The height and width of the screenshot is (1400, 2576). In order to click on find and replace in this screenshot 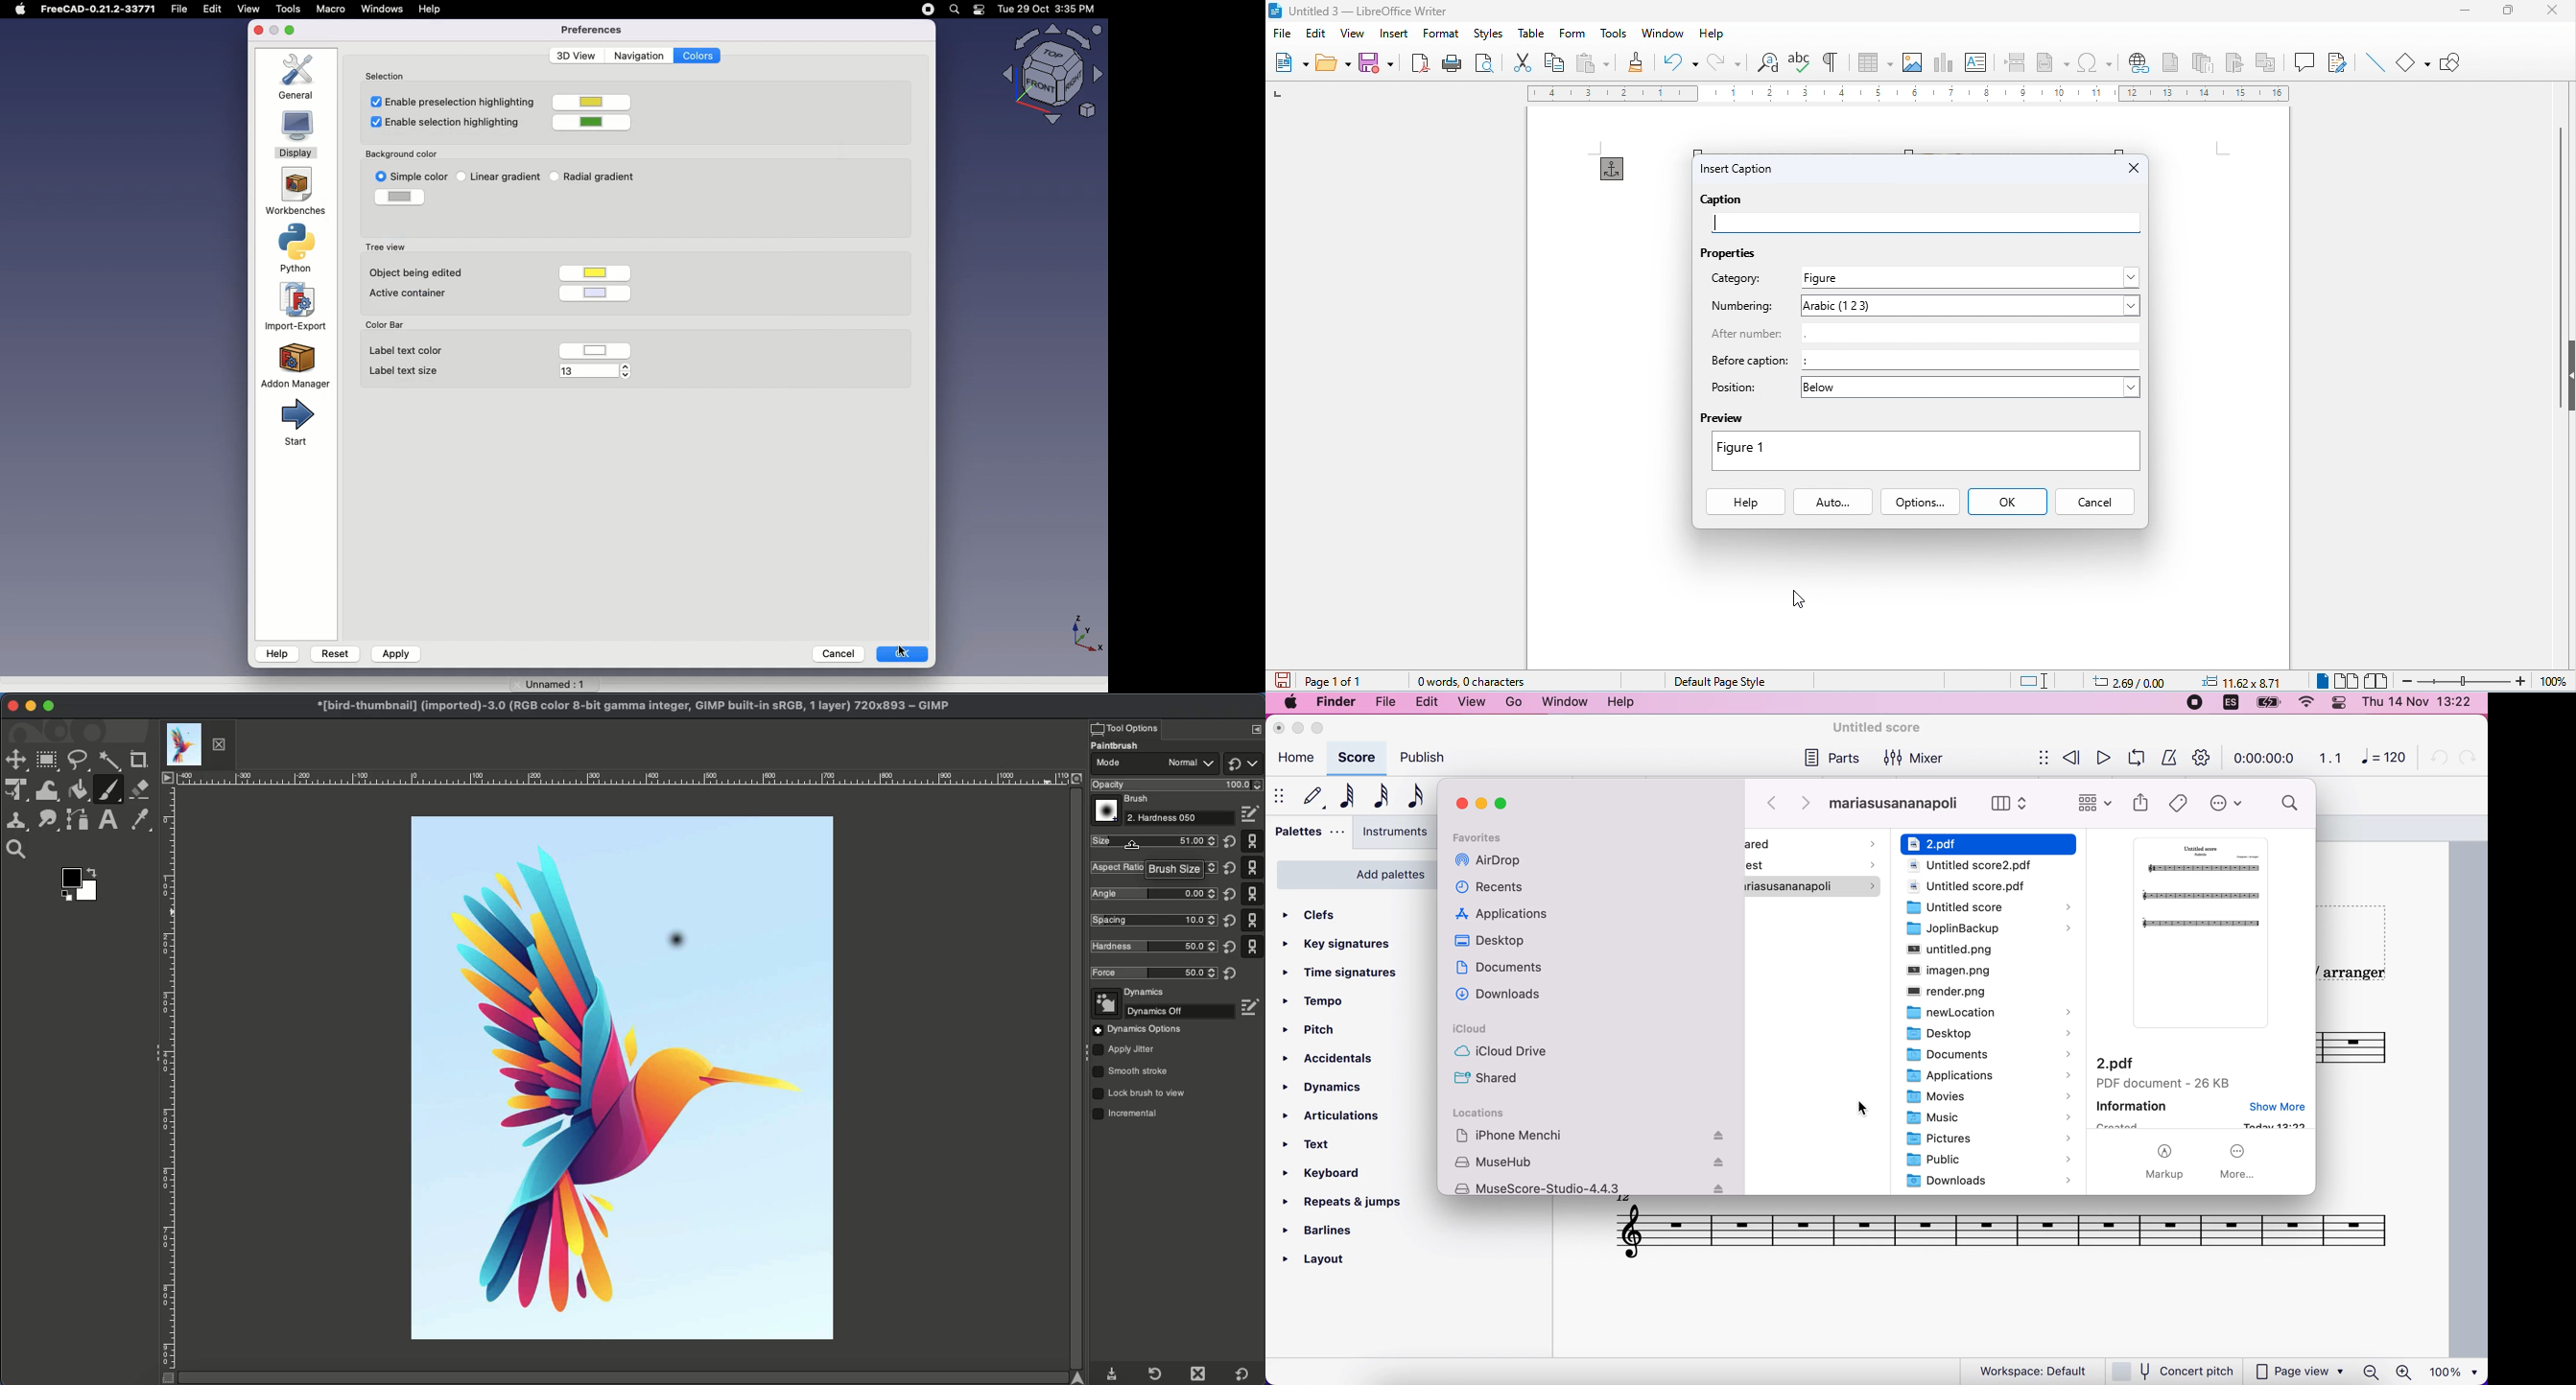, I will do `click(1767, 64)`.